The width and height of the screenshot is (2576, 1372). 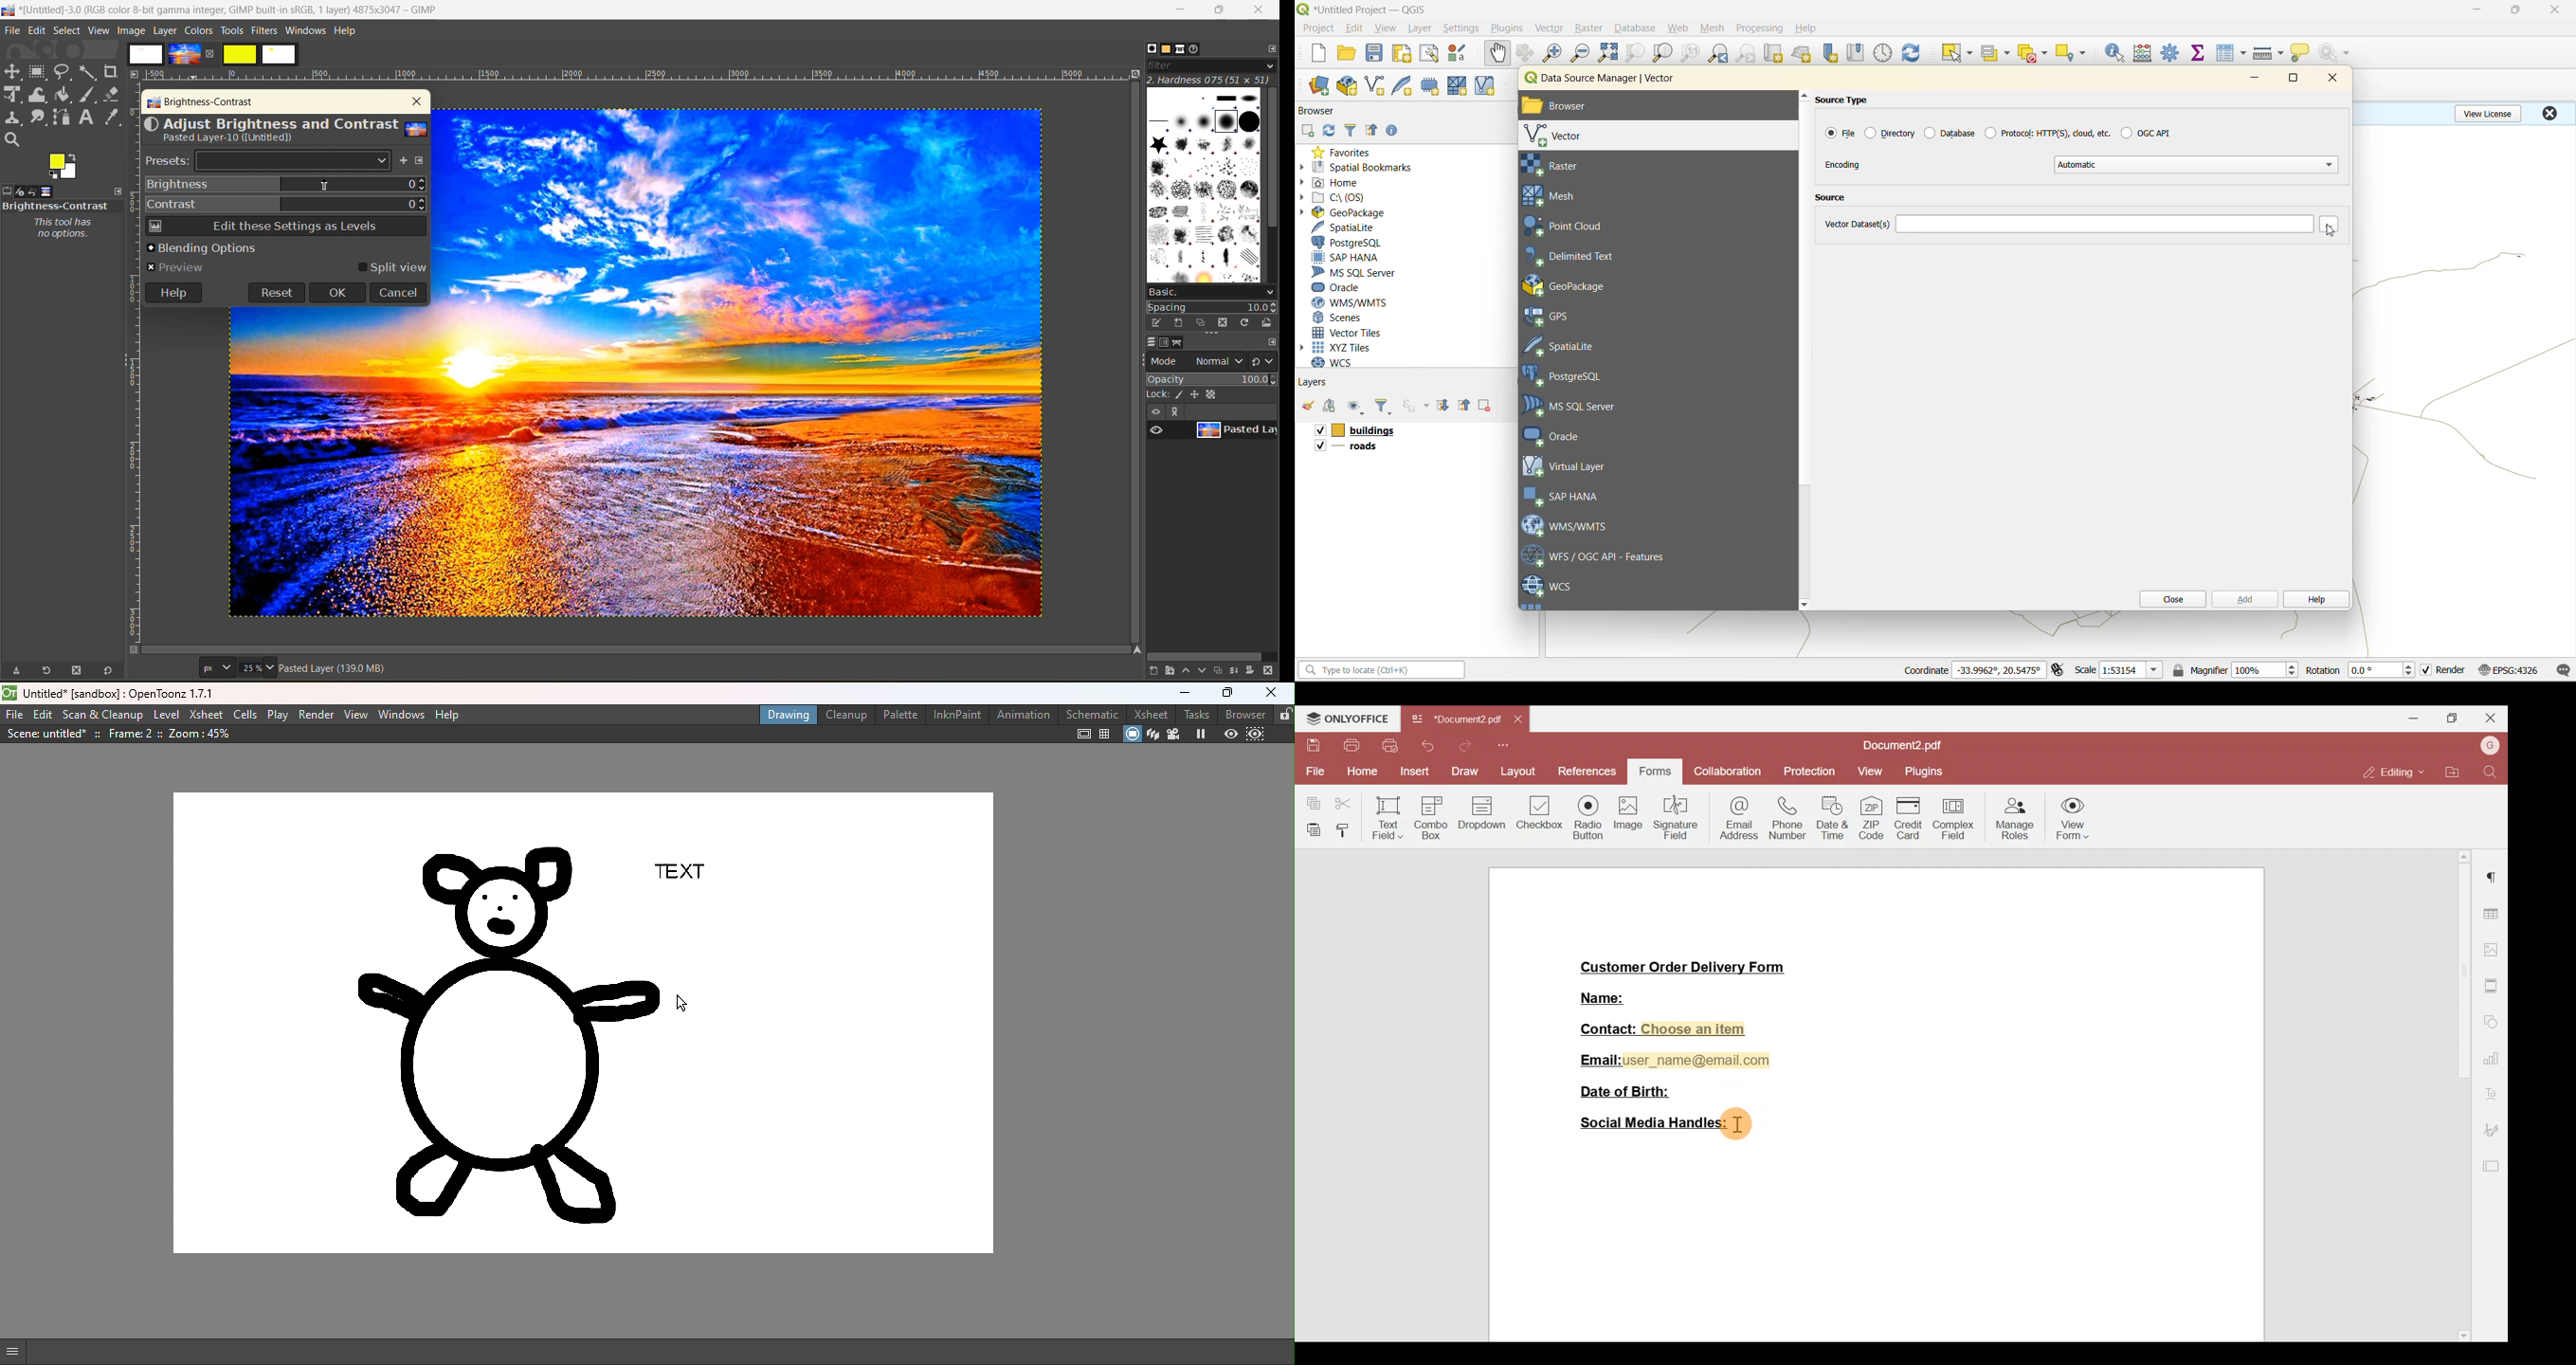 I want to click on vertical scroll bar, so click(x=1271, y=161).